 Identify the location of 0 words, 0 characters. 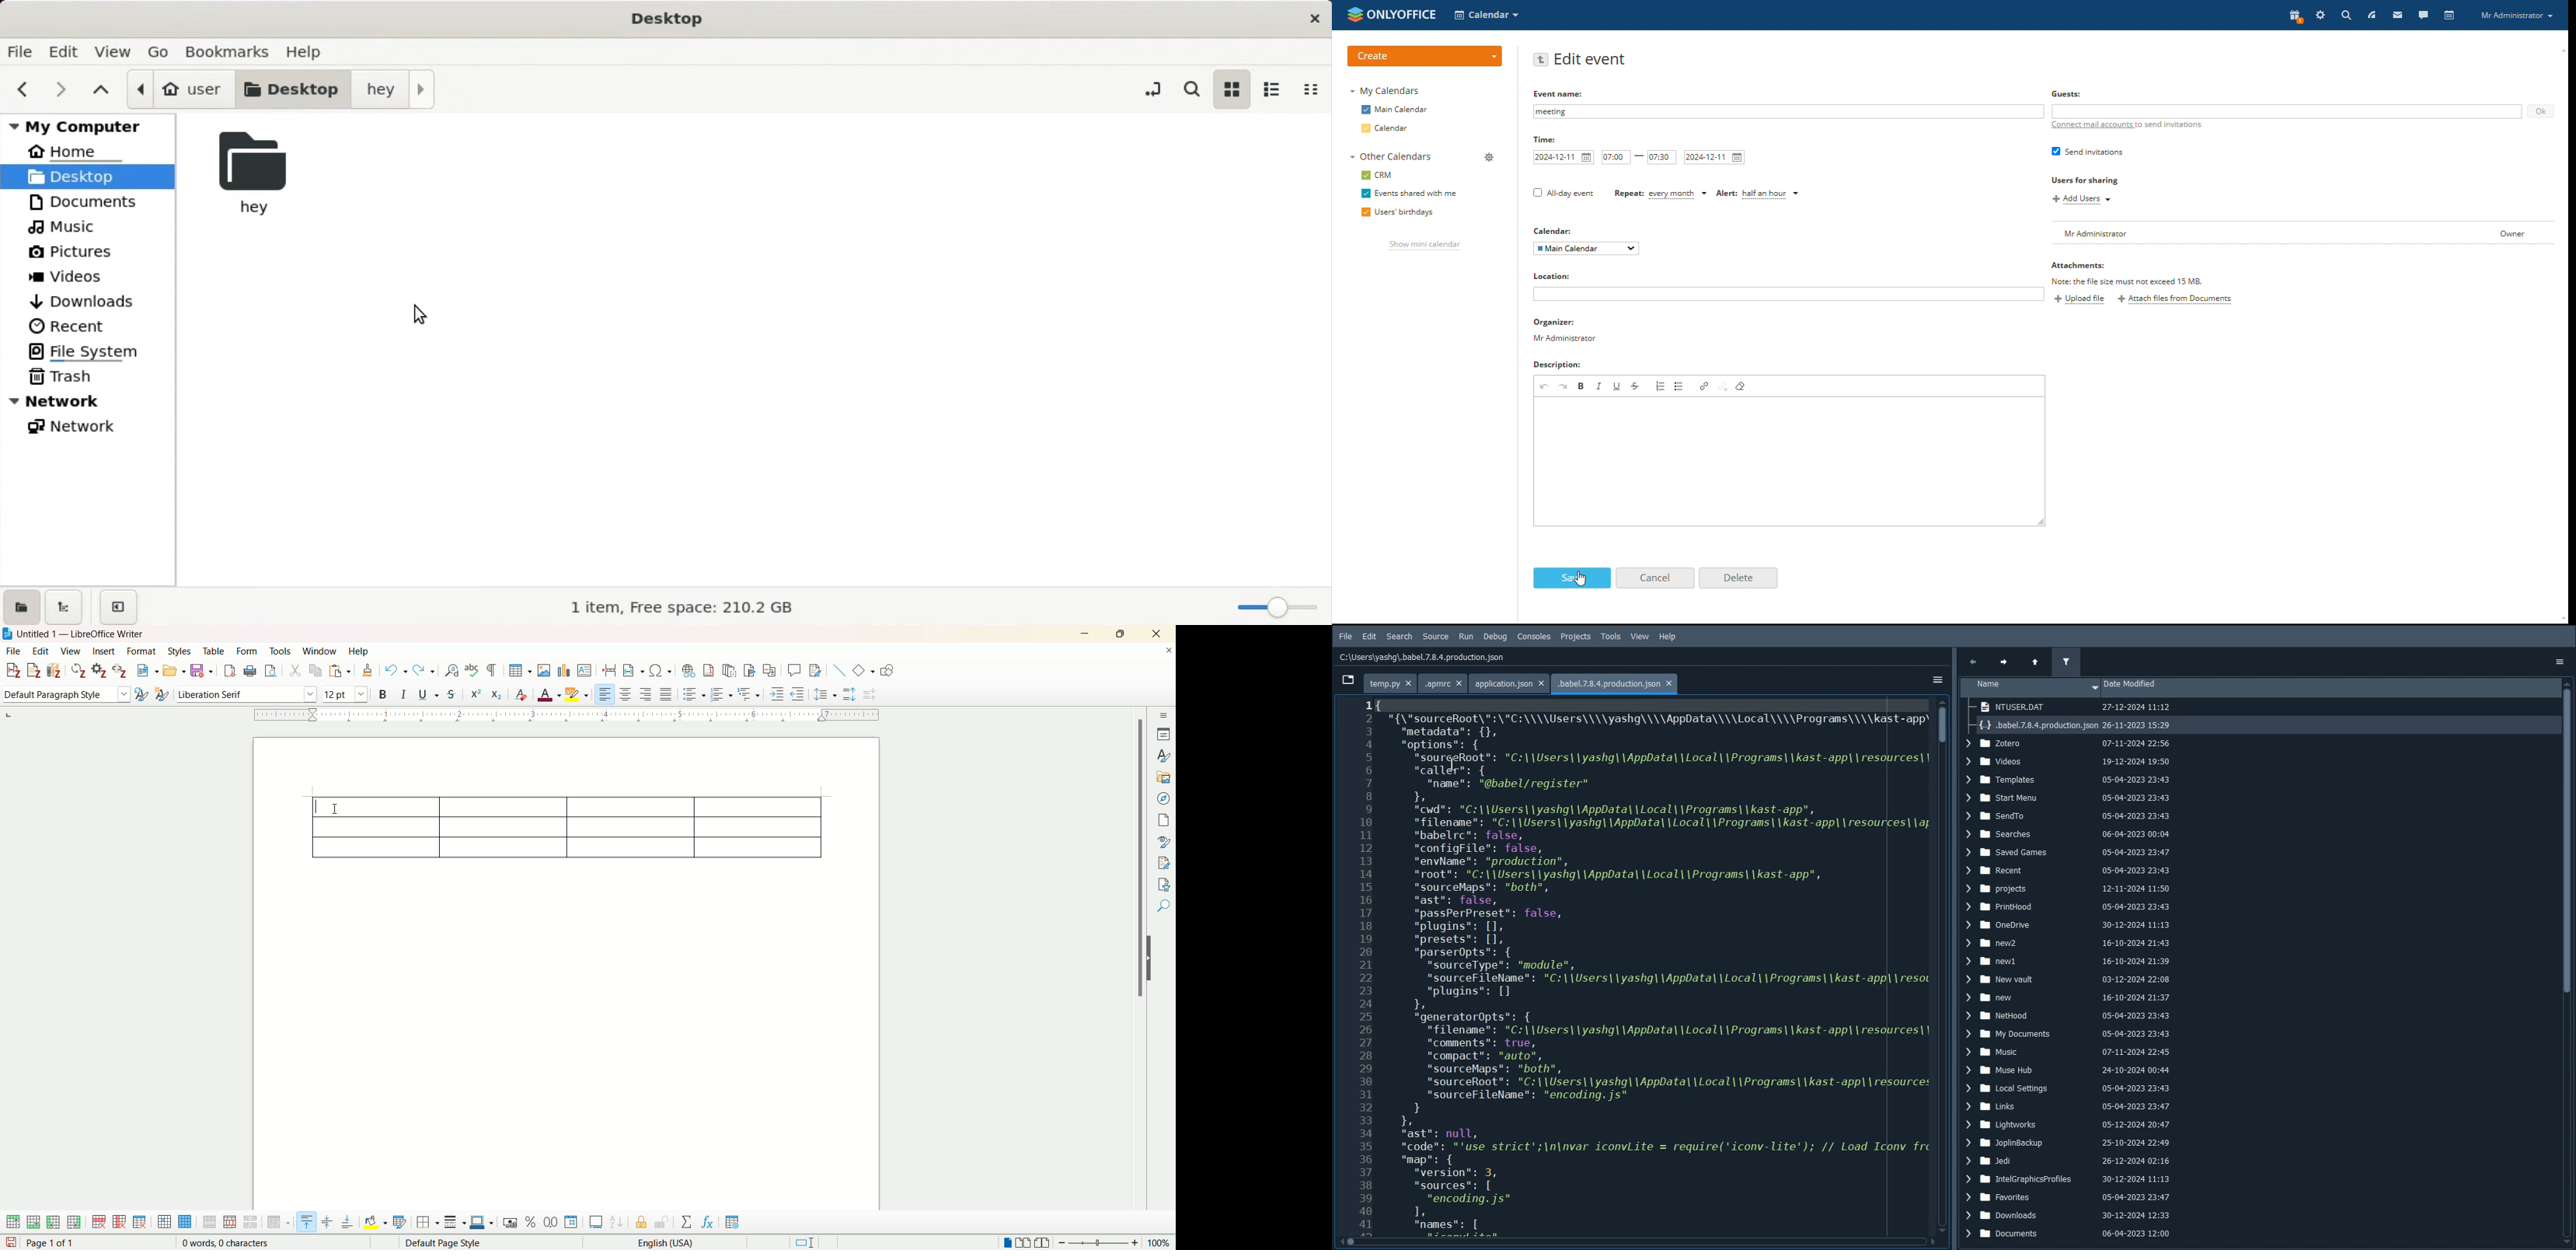
(227, 1242).